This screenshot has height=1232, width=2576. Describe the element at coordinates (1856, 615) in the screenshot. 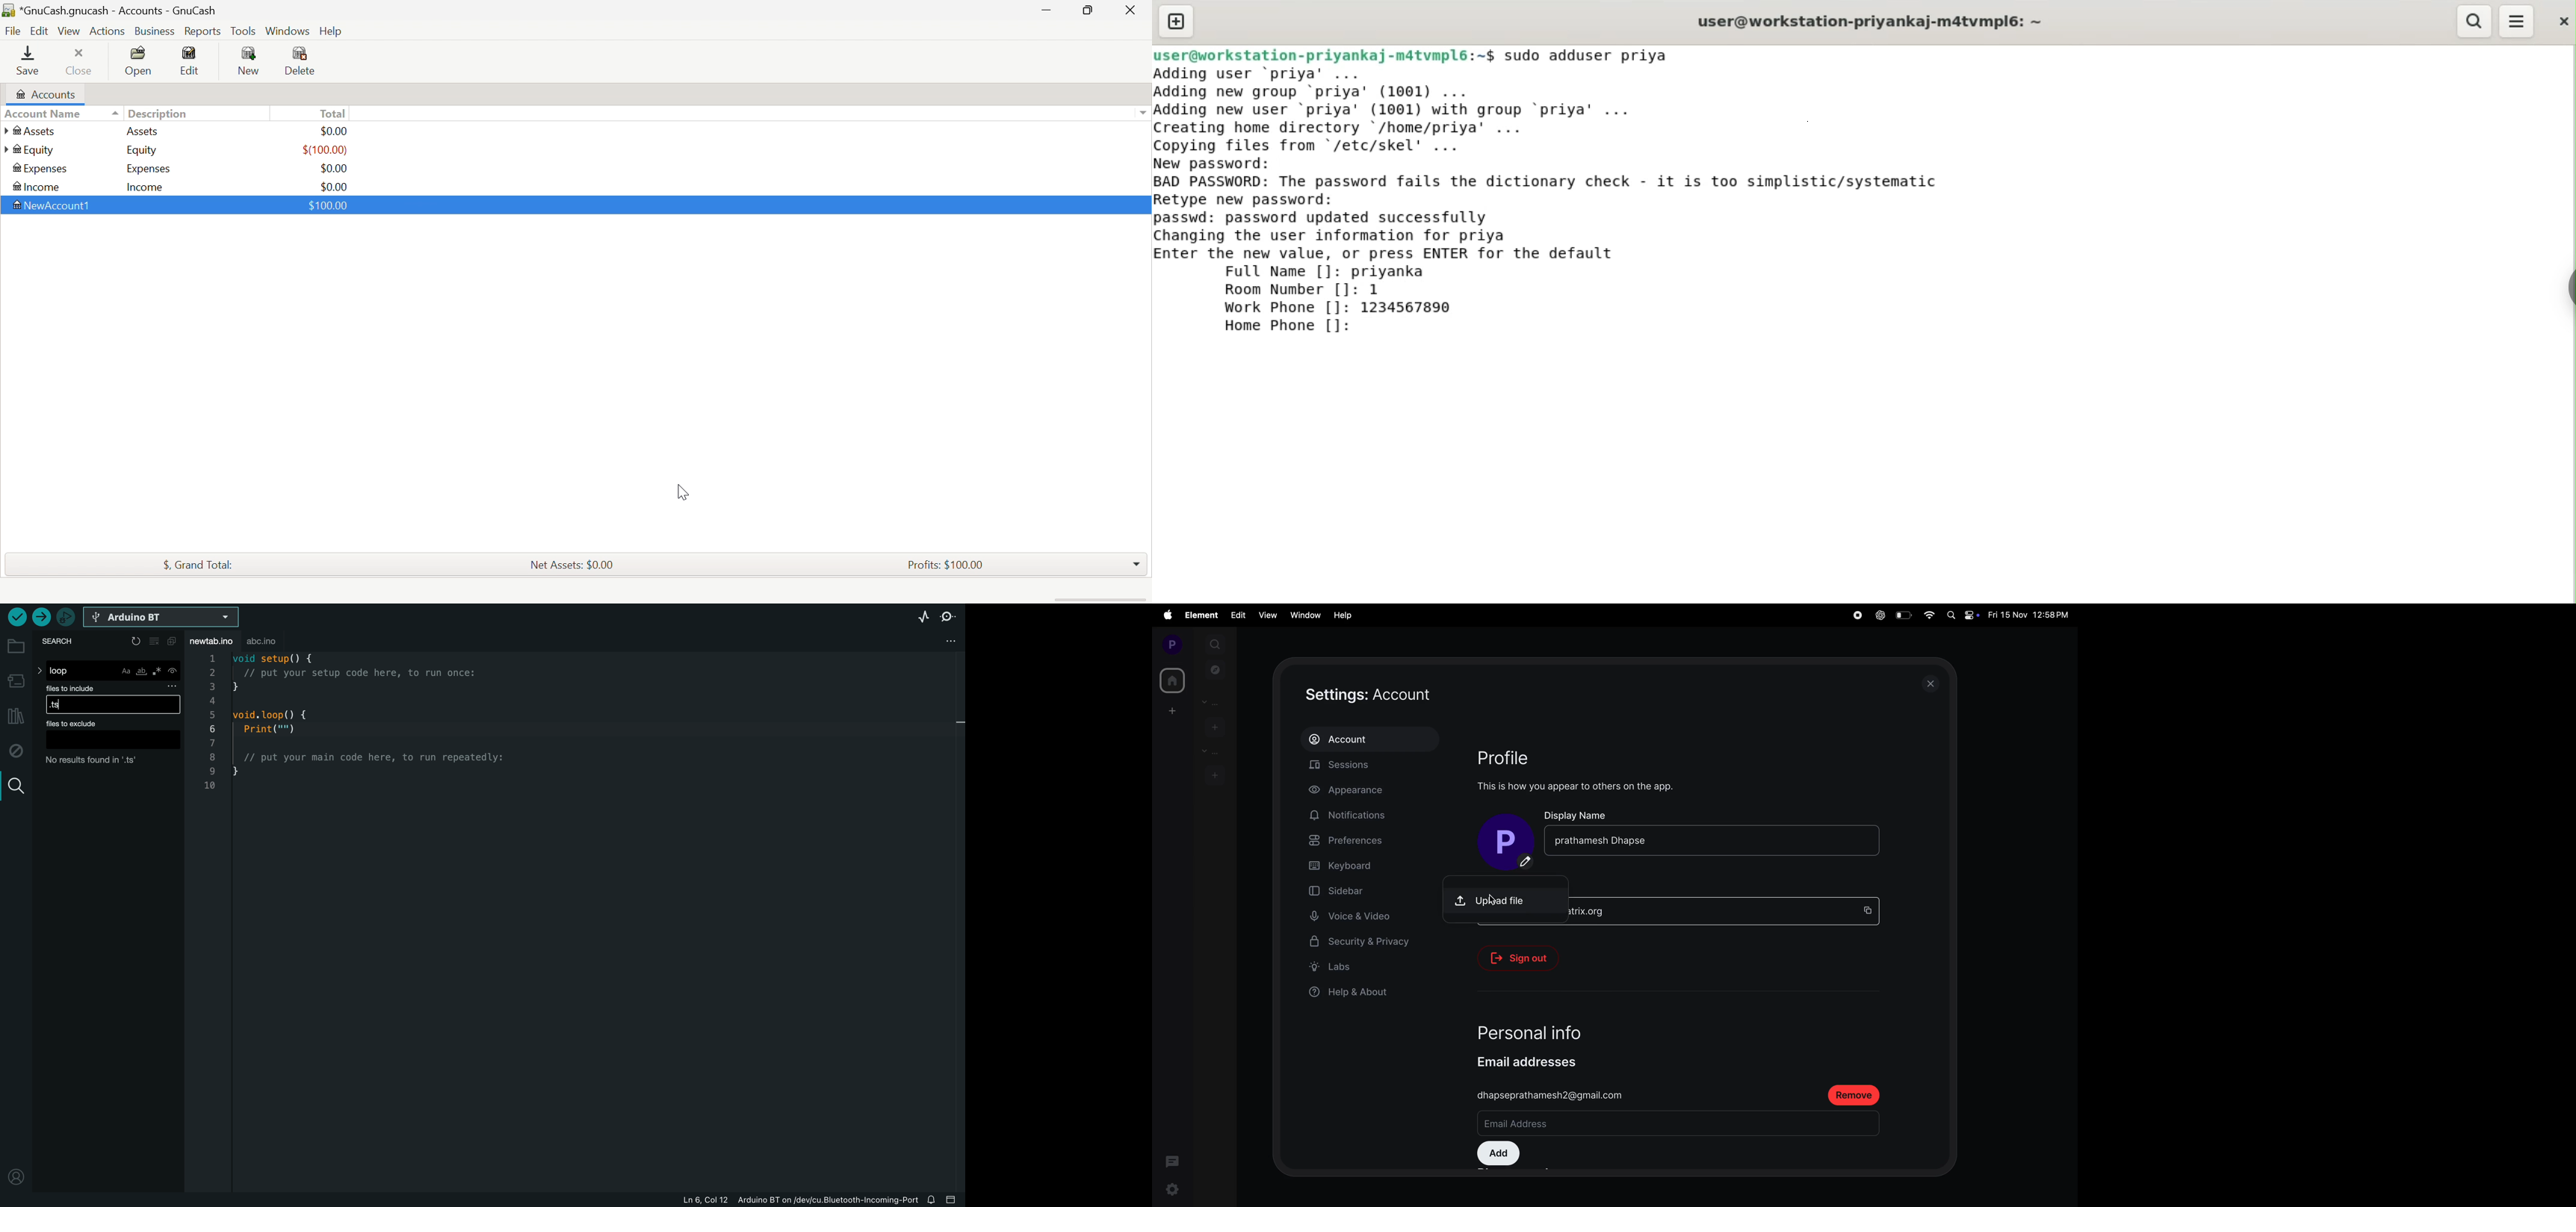

I see `record` at that location.